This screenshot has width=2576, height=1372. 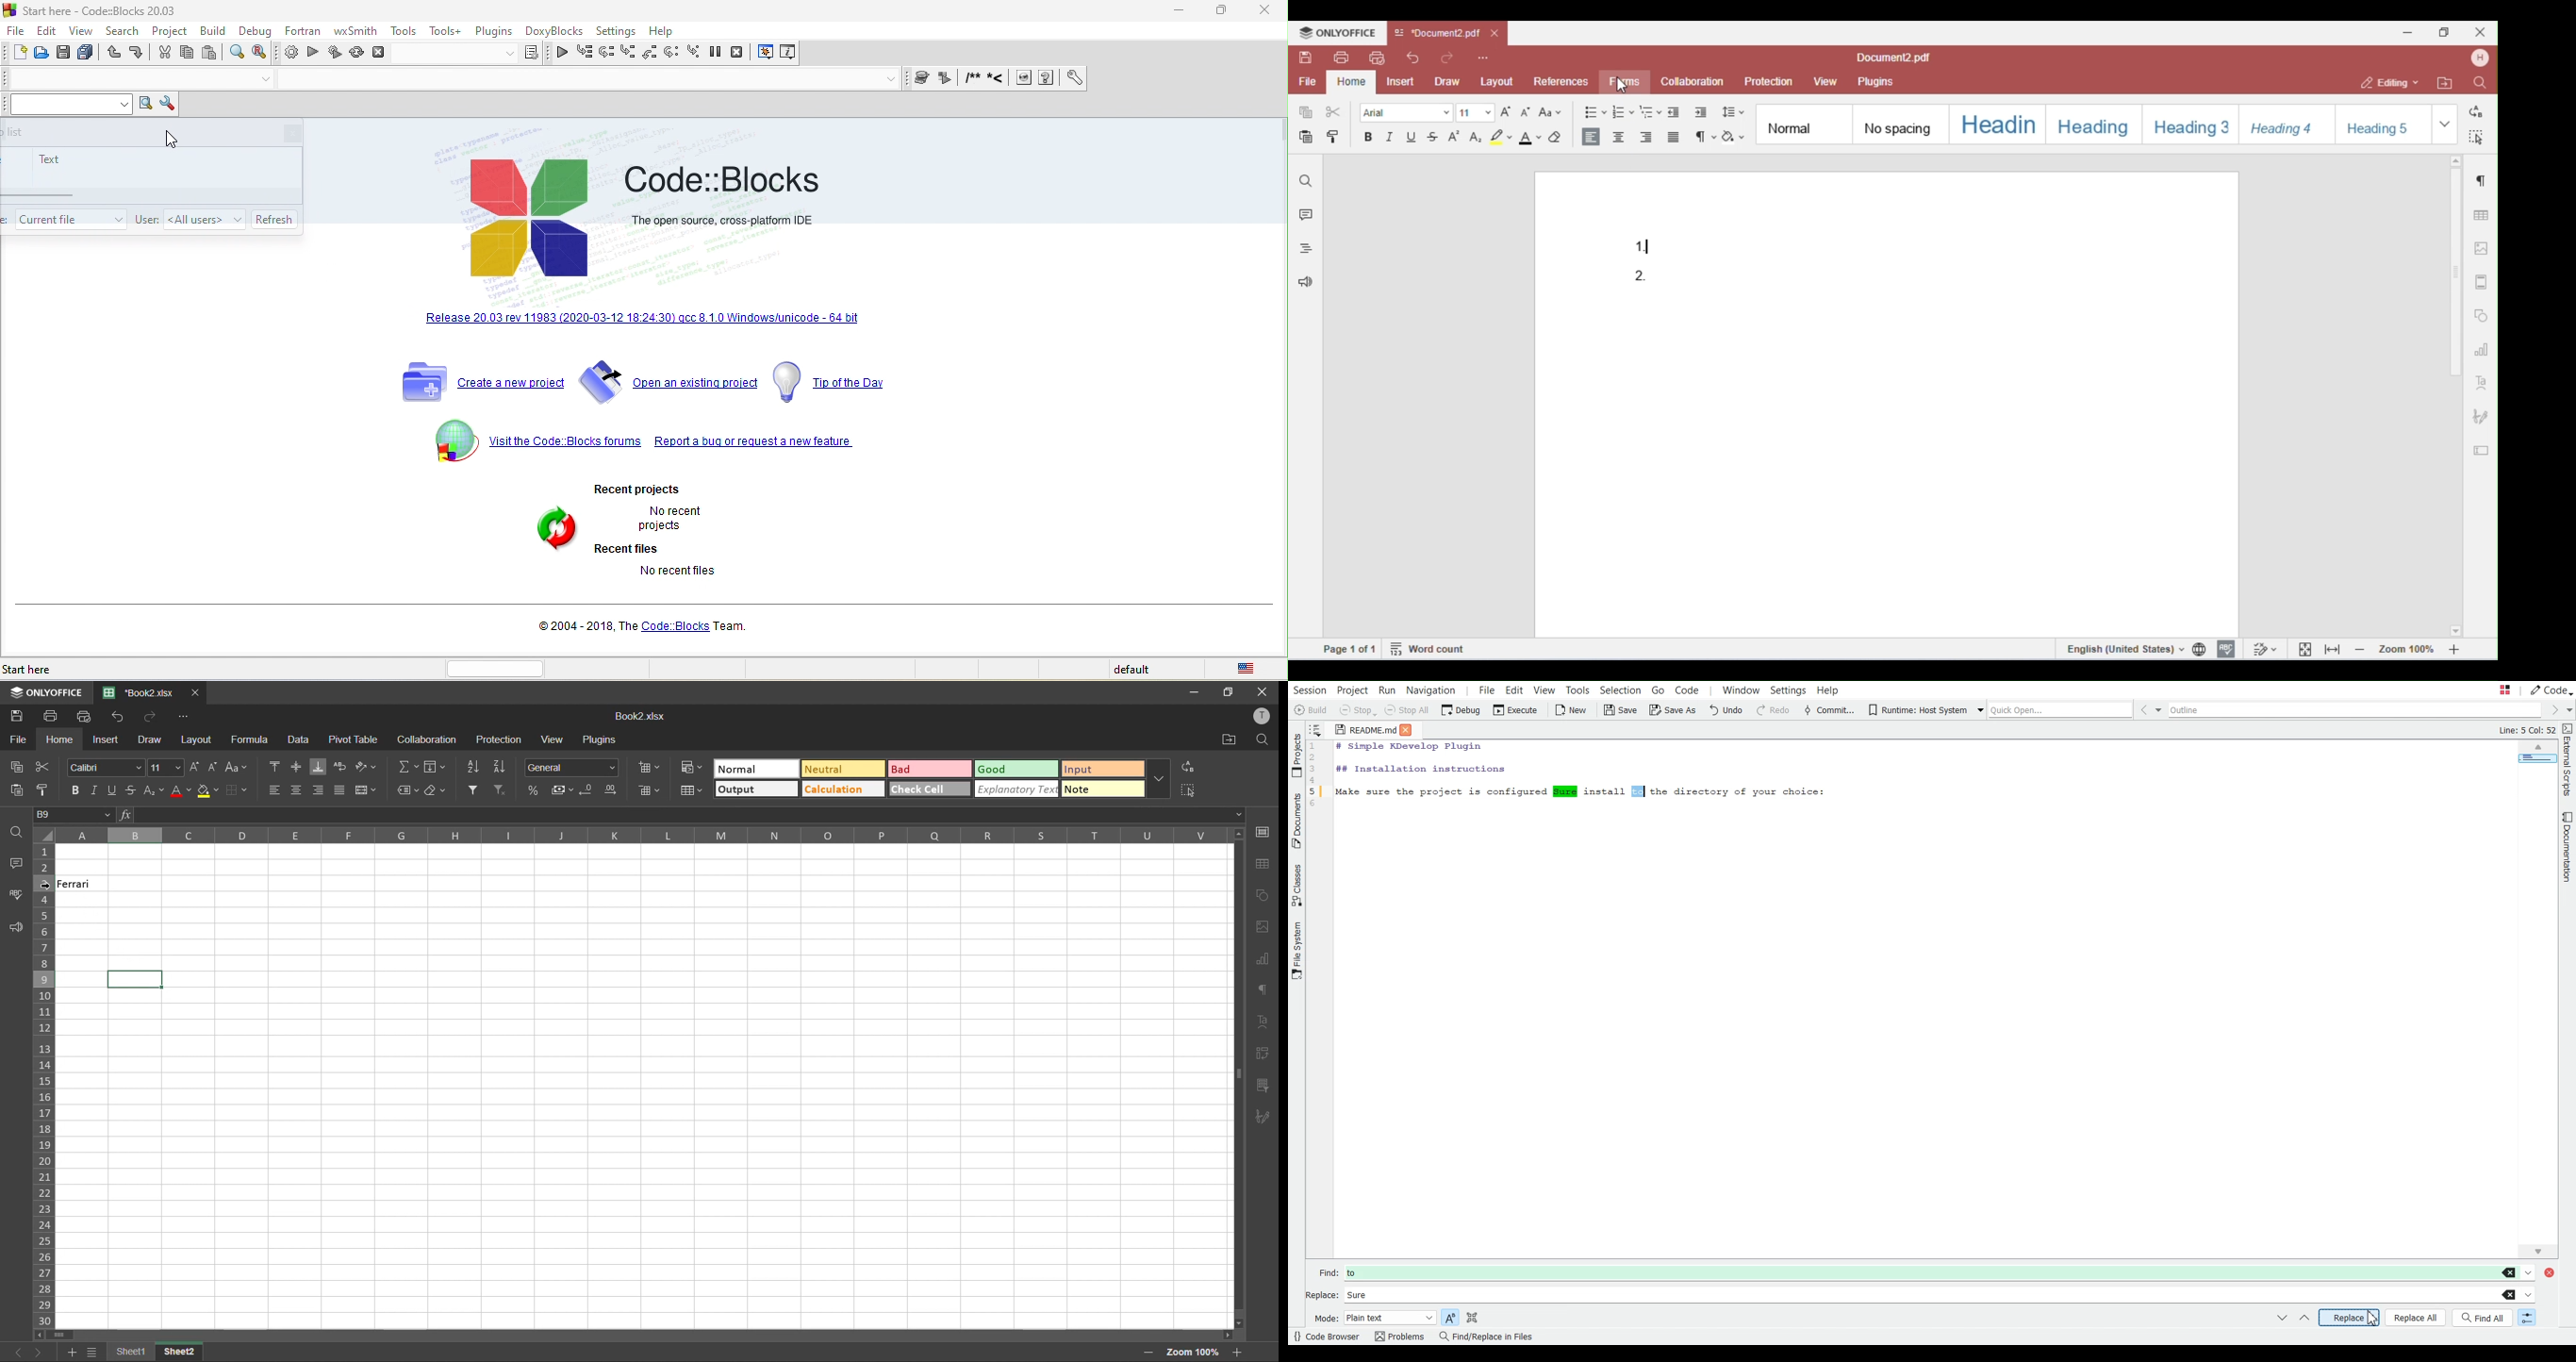 I want to click on Find All, so click(x=2483, y=1318).